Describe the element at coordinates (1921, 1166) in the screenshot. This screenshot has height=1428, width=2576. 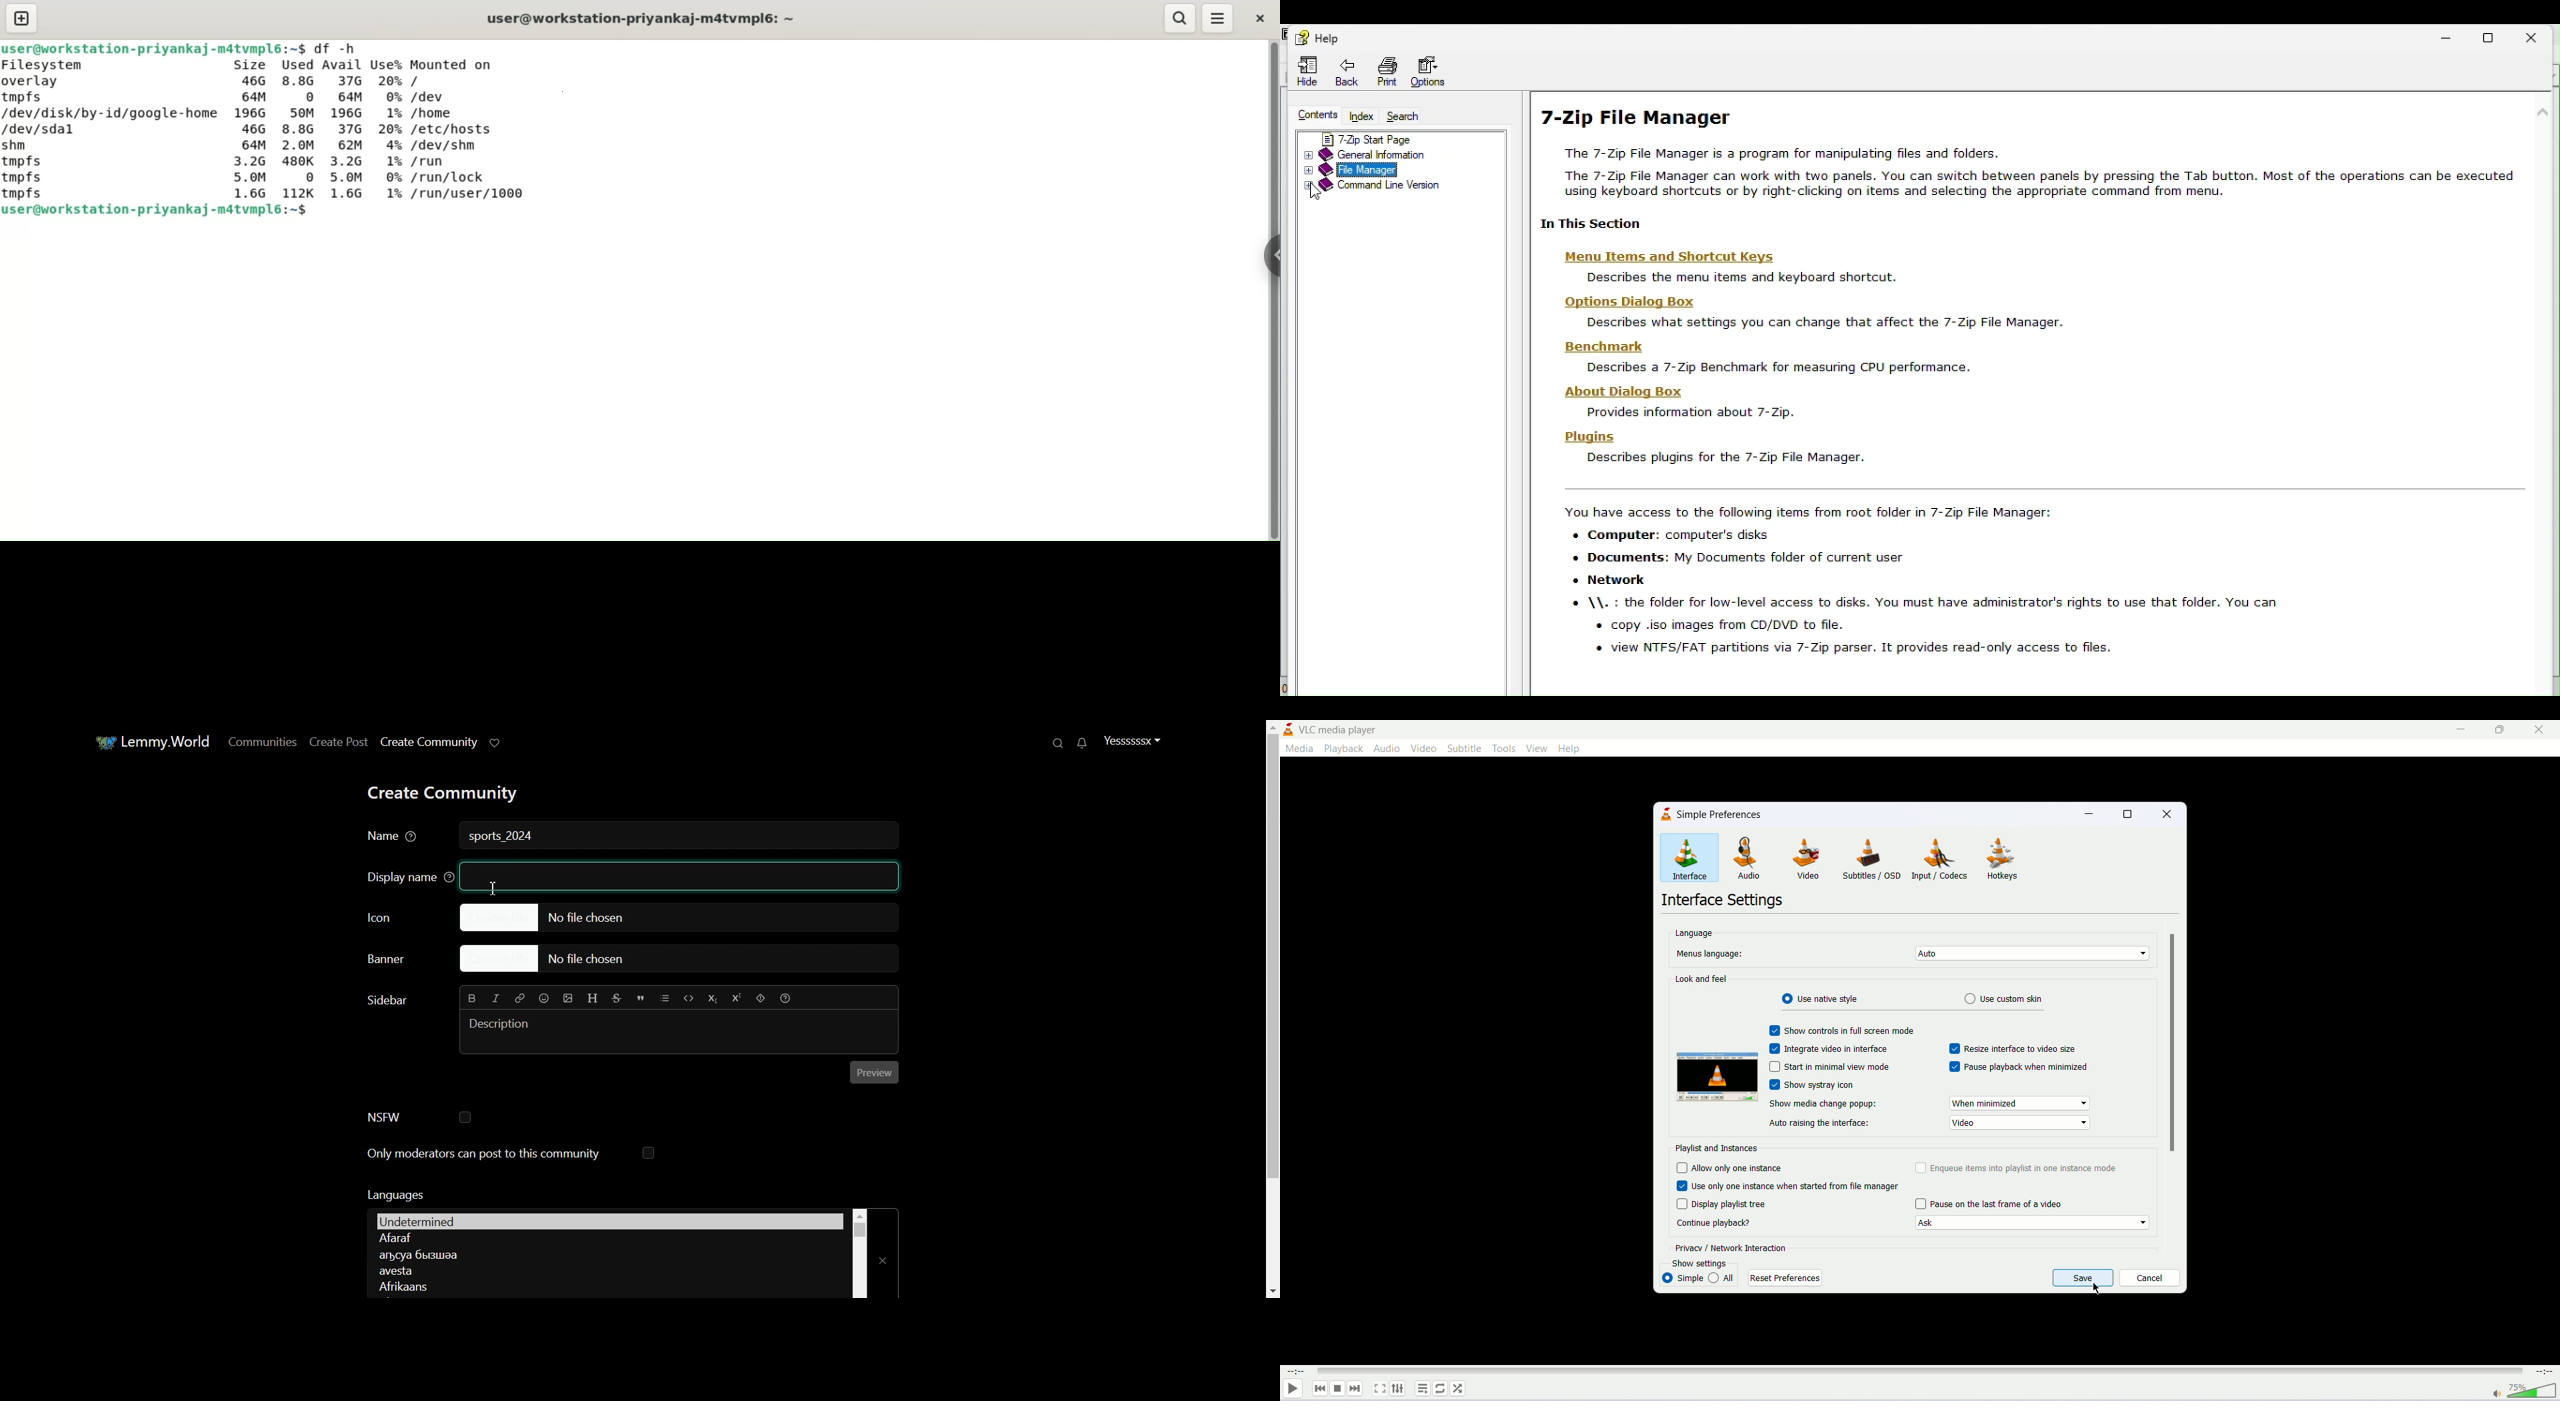
I see `check box` at that location.